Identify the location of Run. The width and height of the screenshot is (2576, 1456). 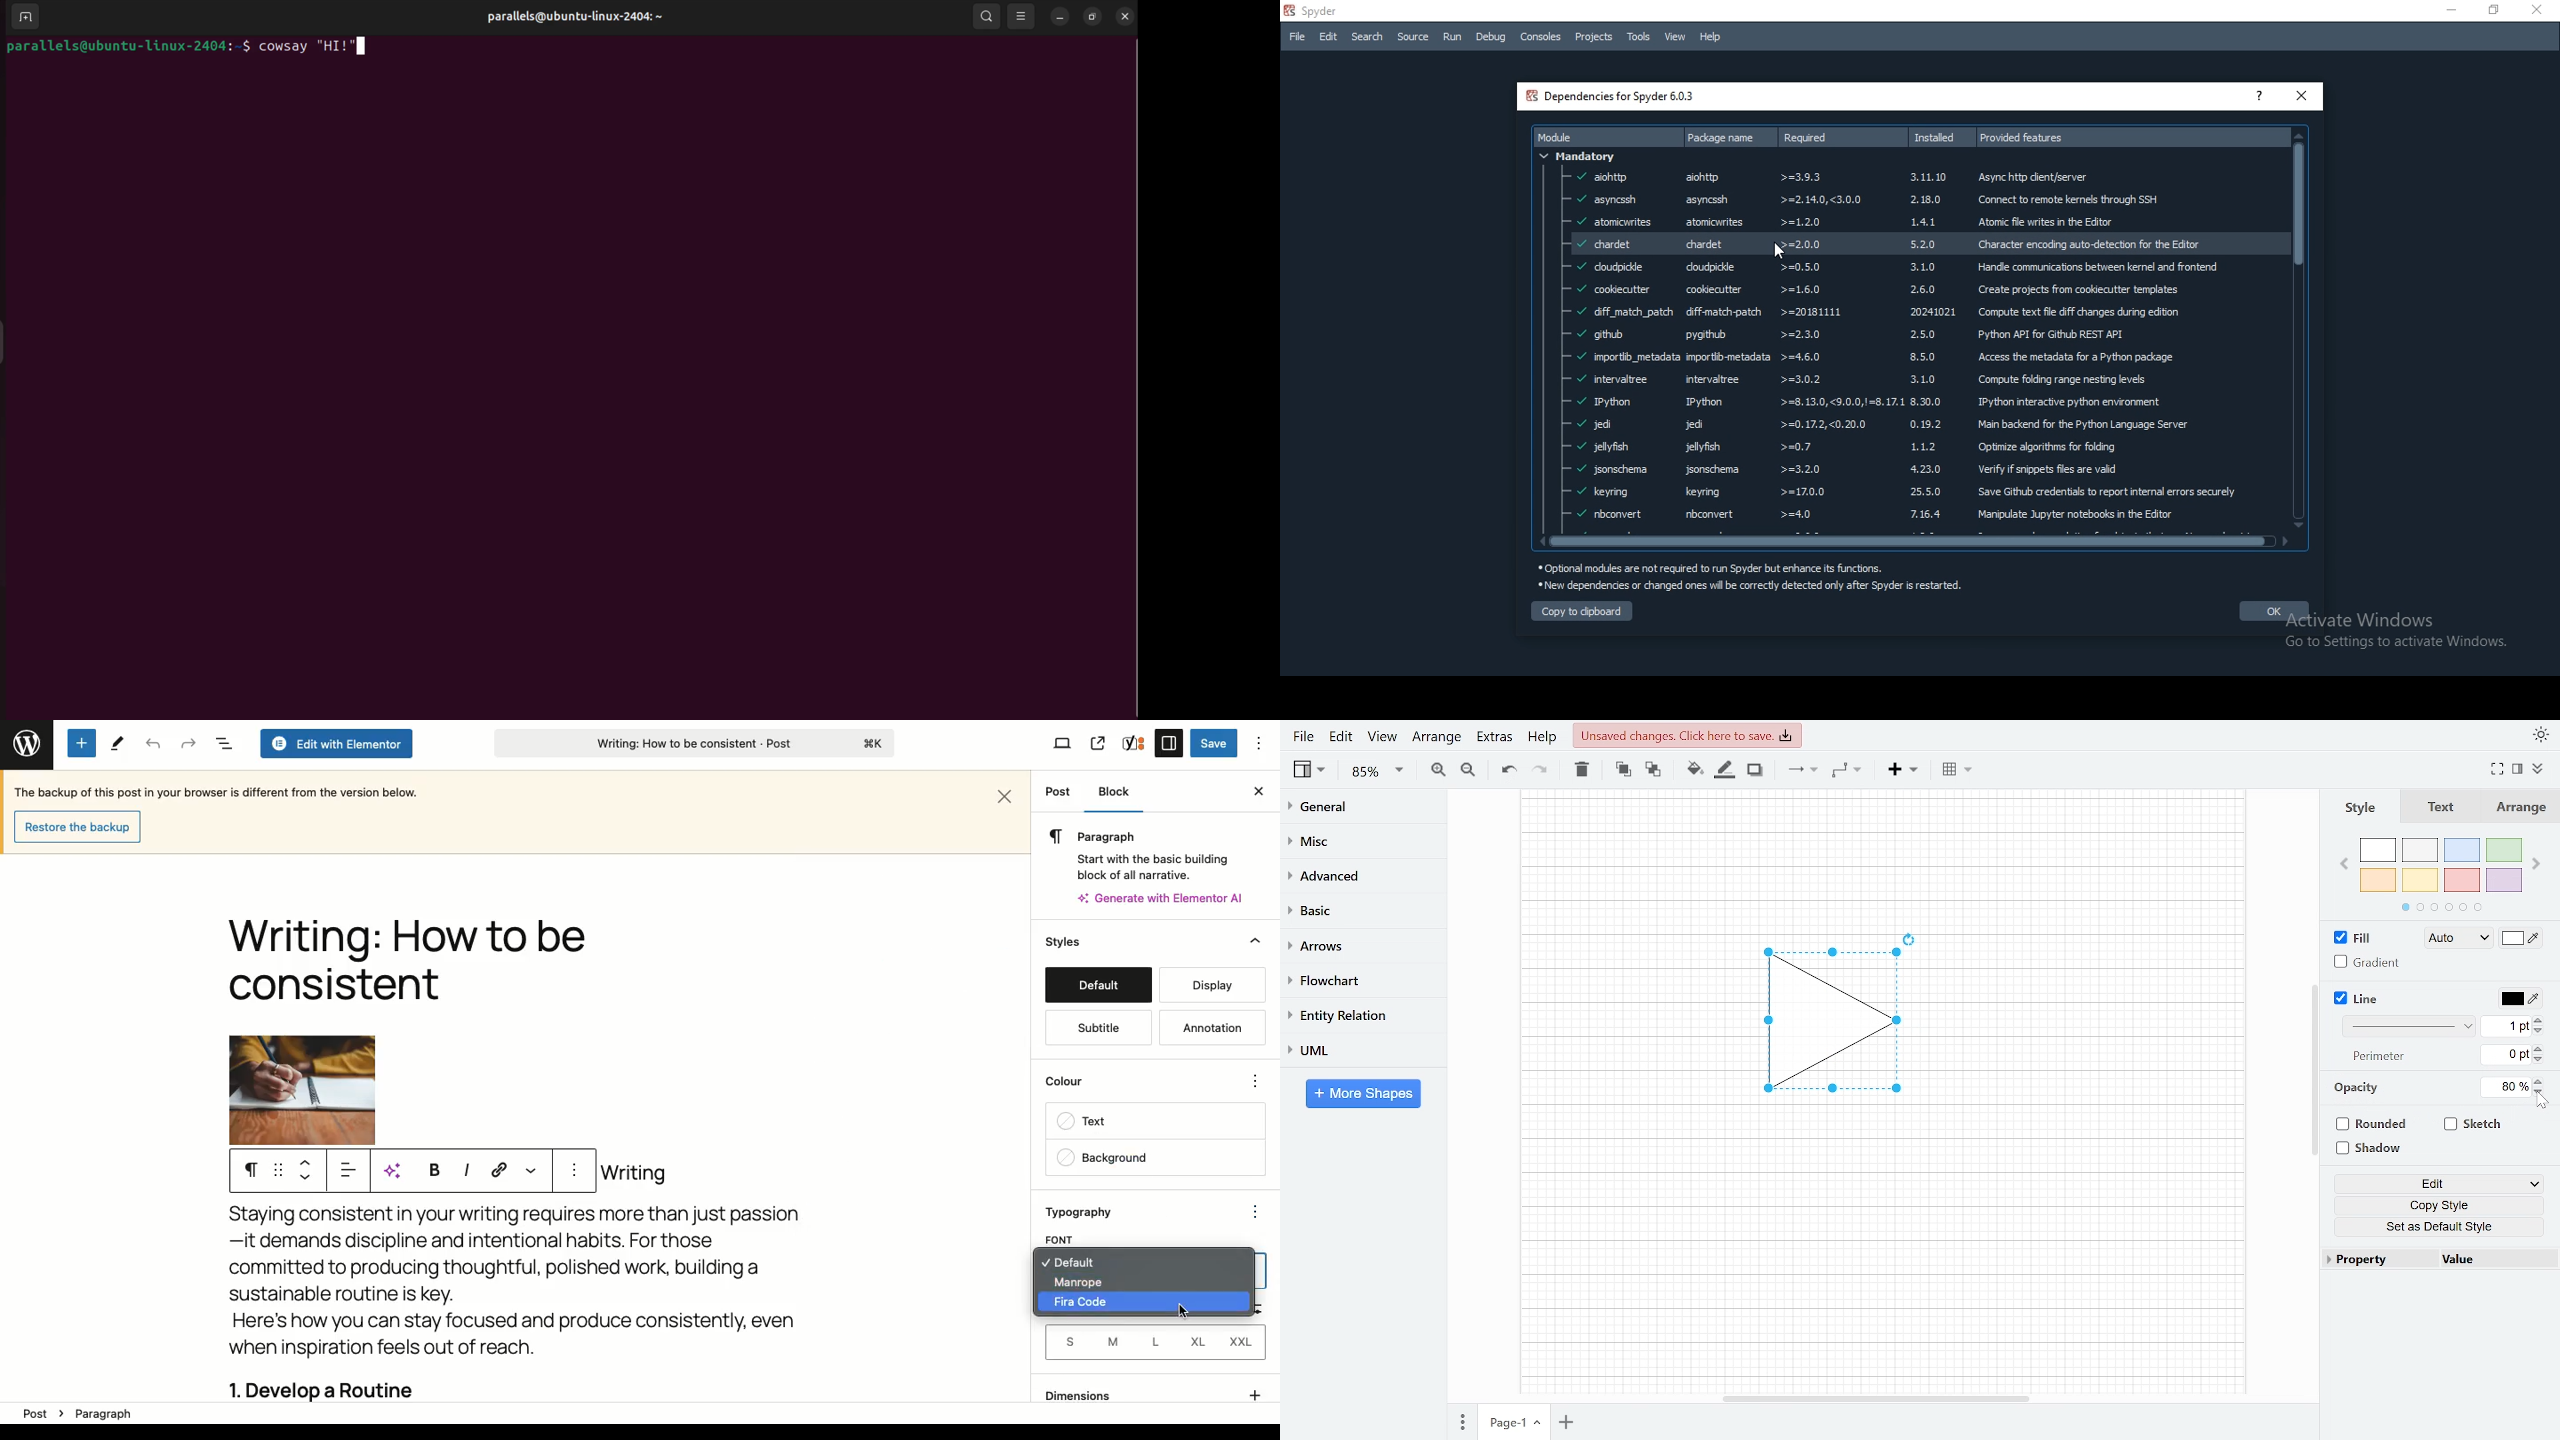
(1452, 37).